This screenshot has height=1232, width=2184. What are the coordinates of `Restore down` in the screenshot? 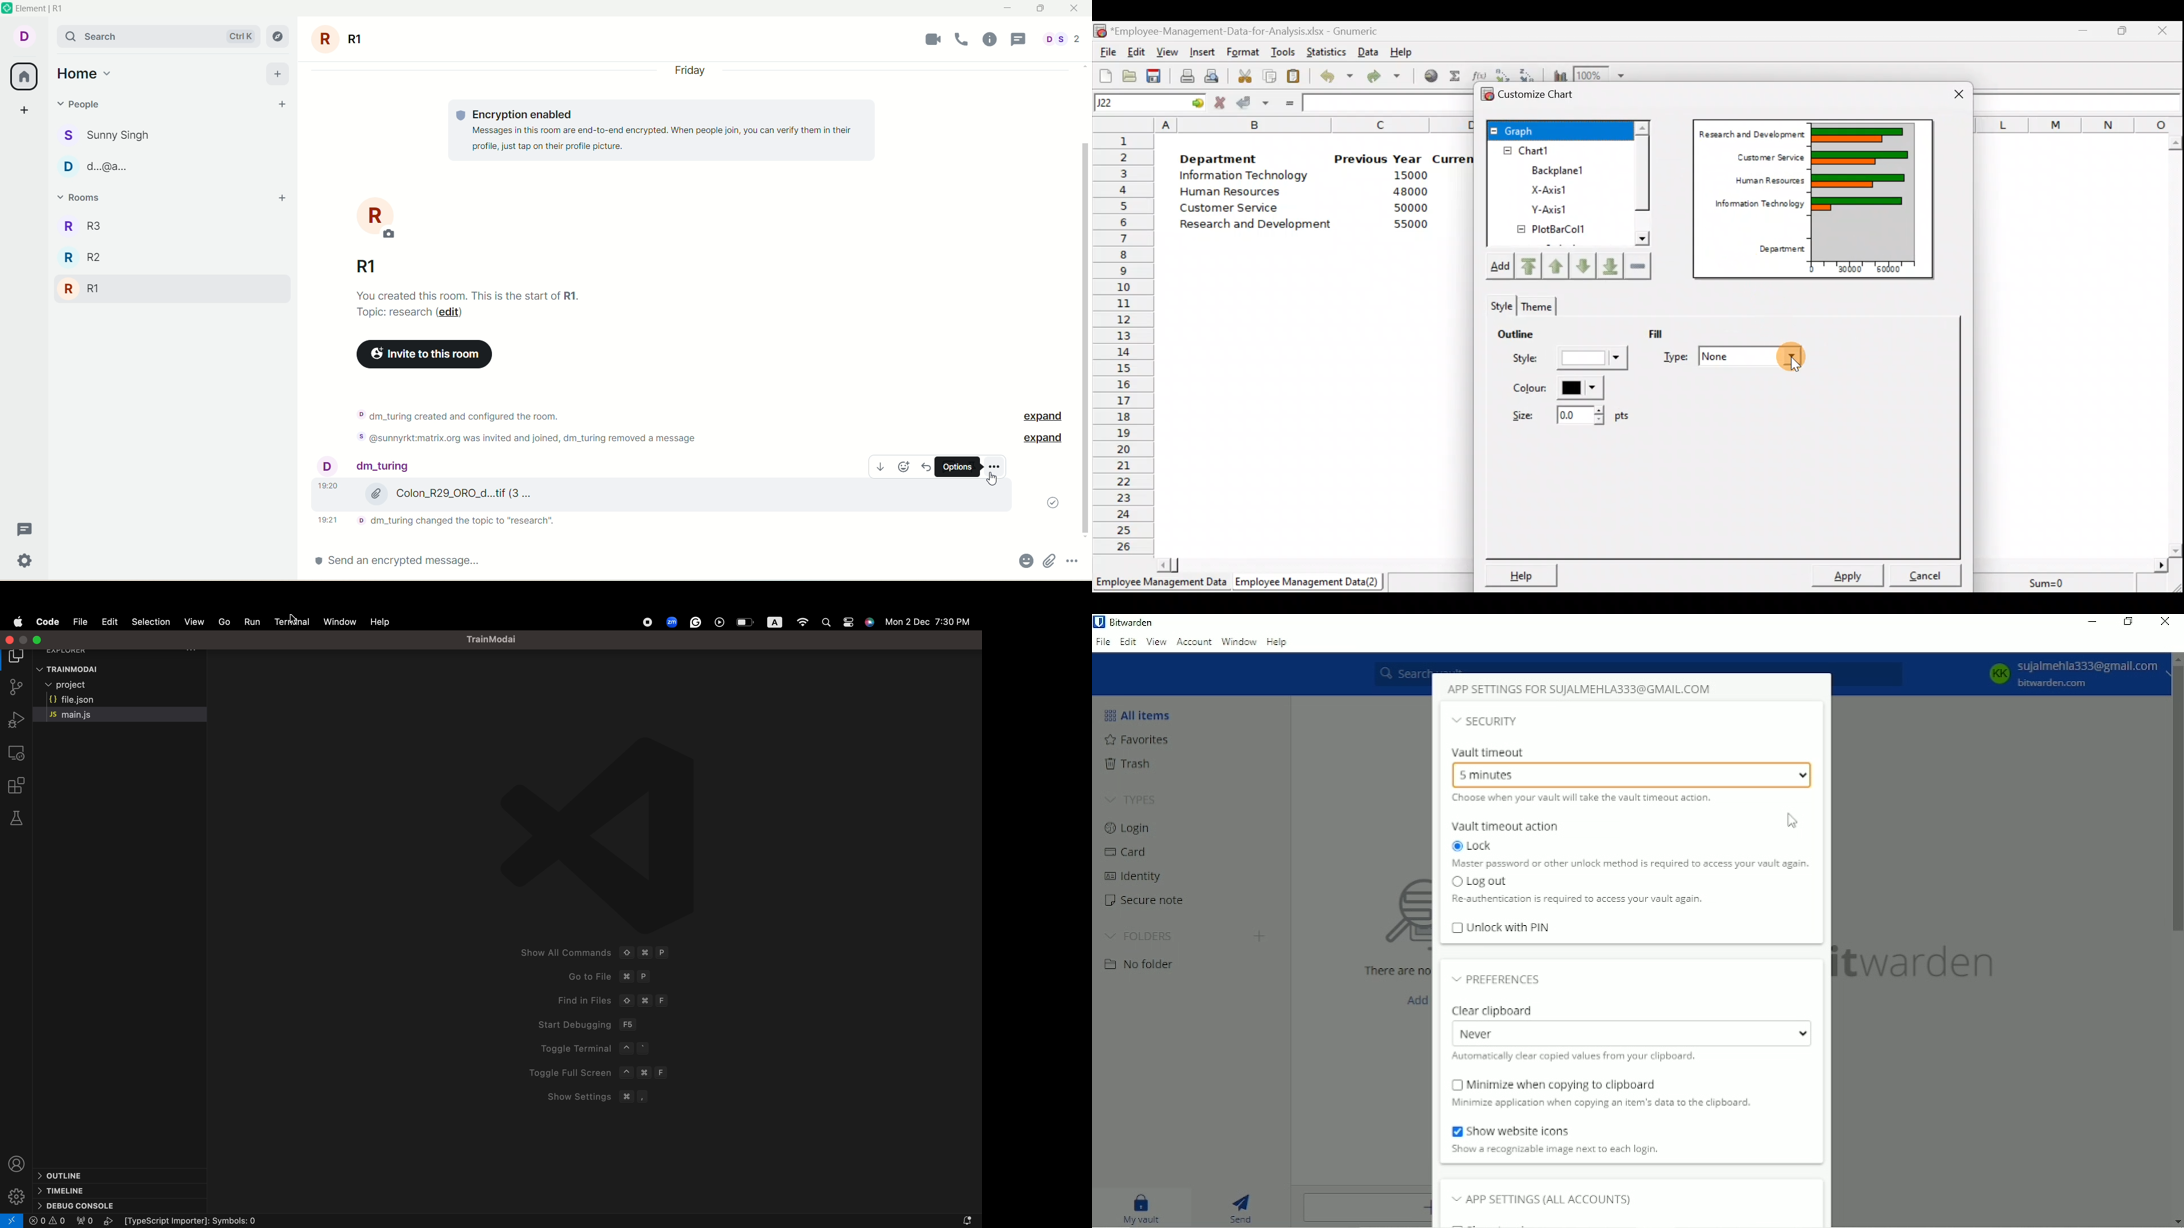 It's located at (2126, 622).